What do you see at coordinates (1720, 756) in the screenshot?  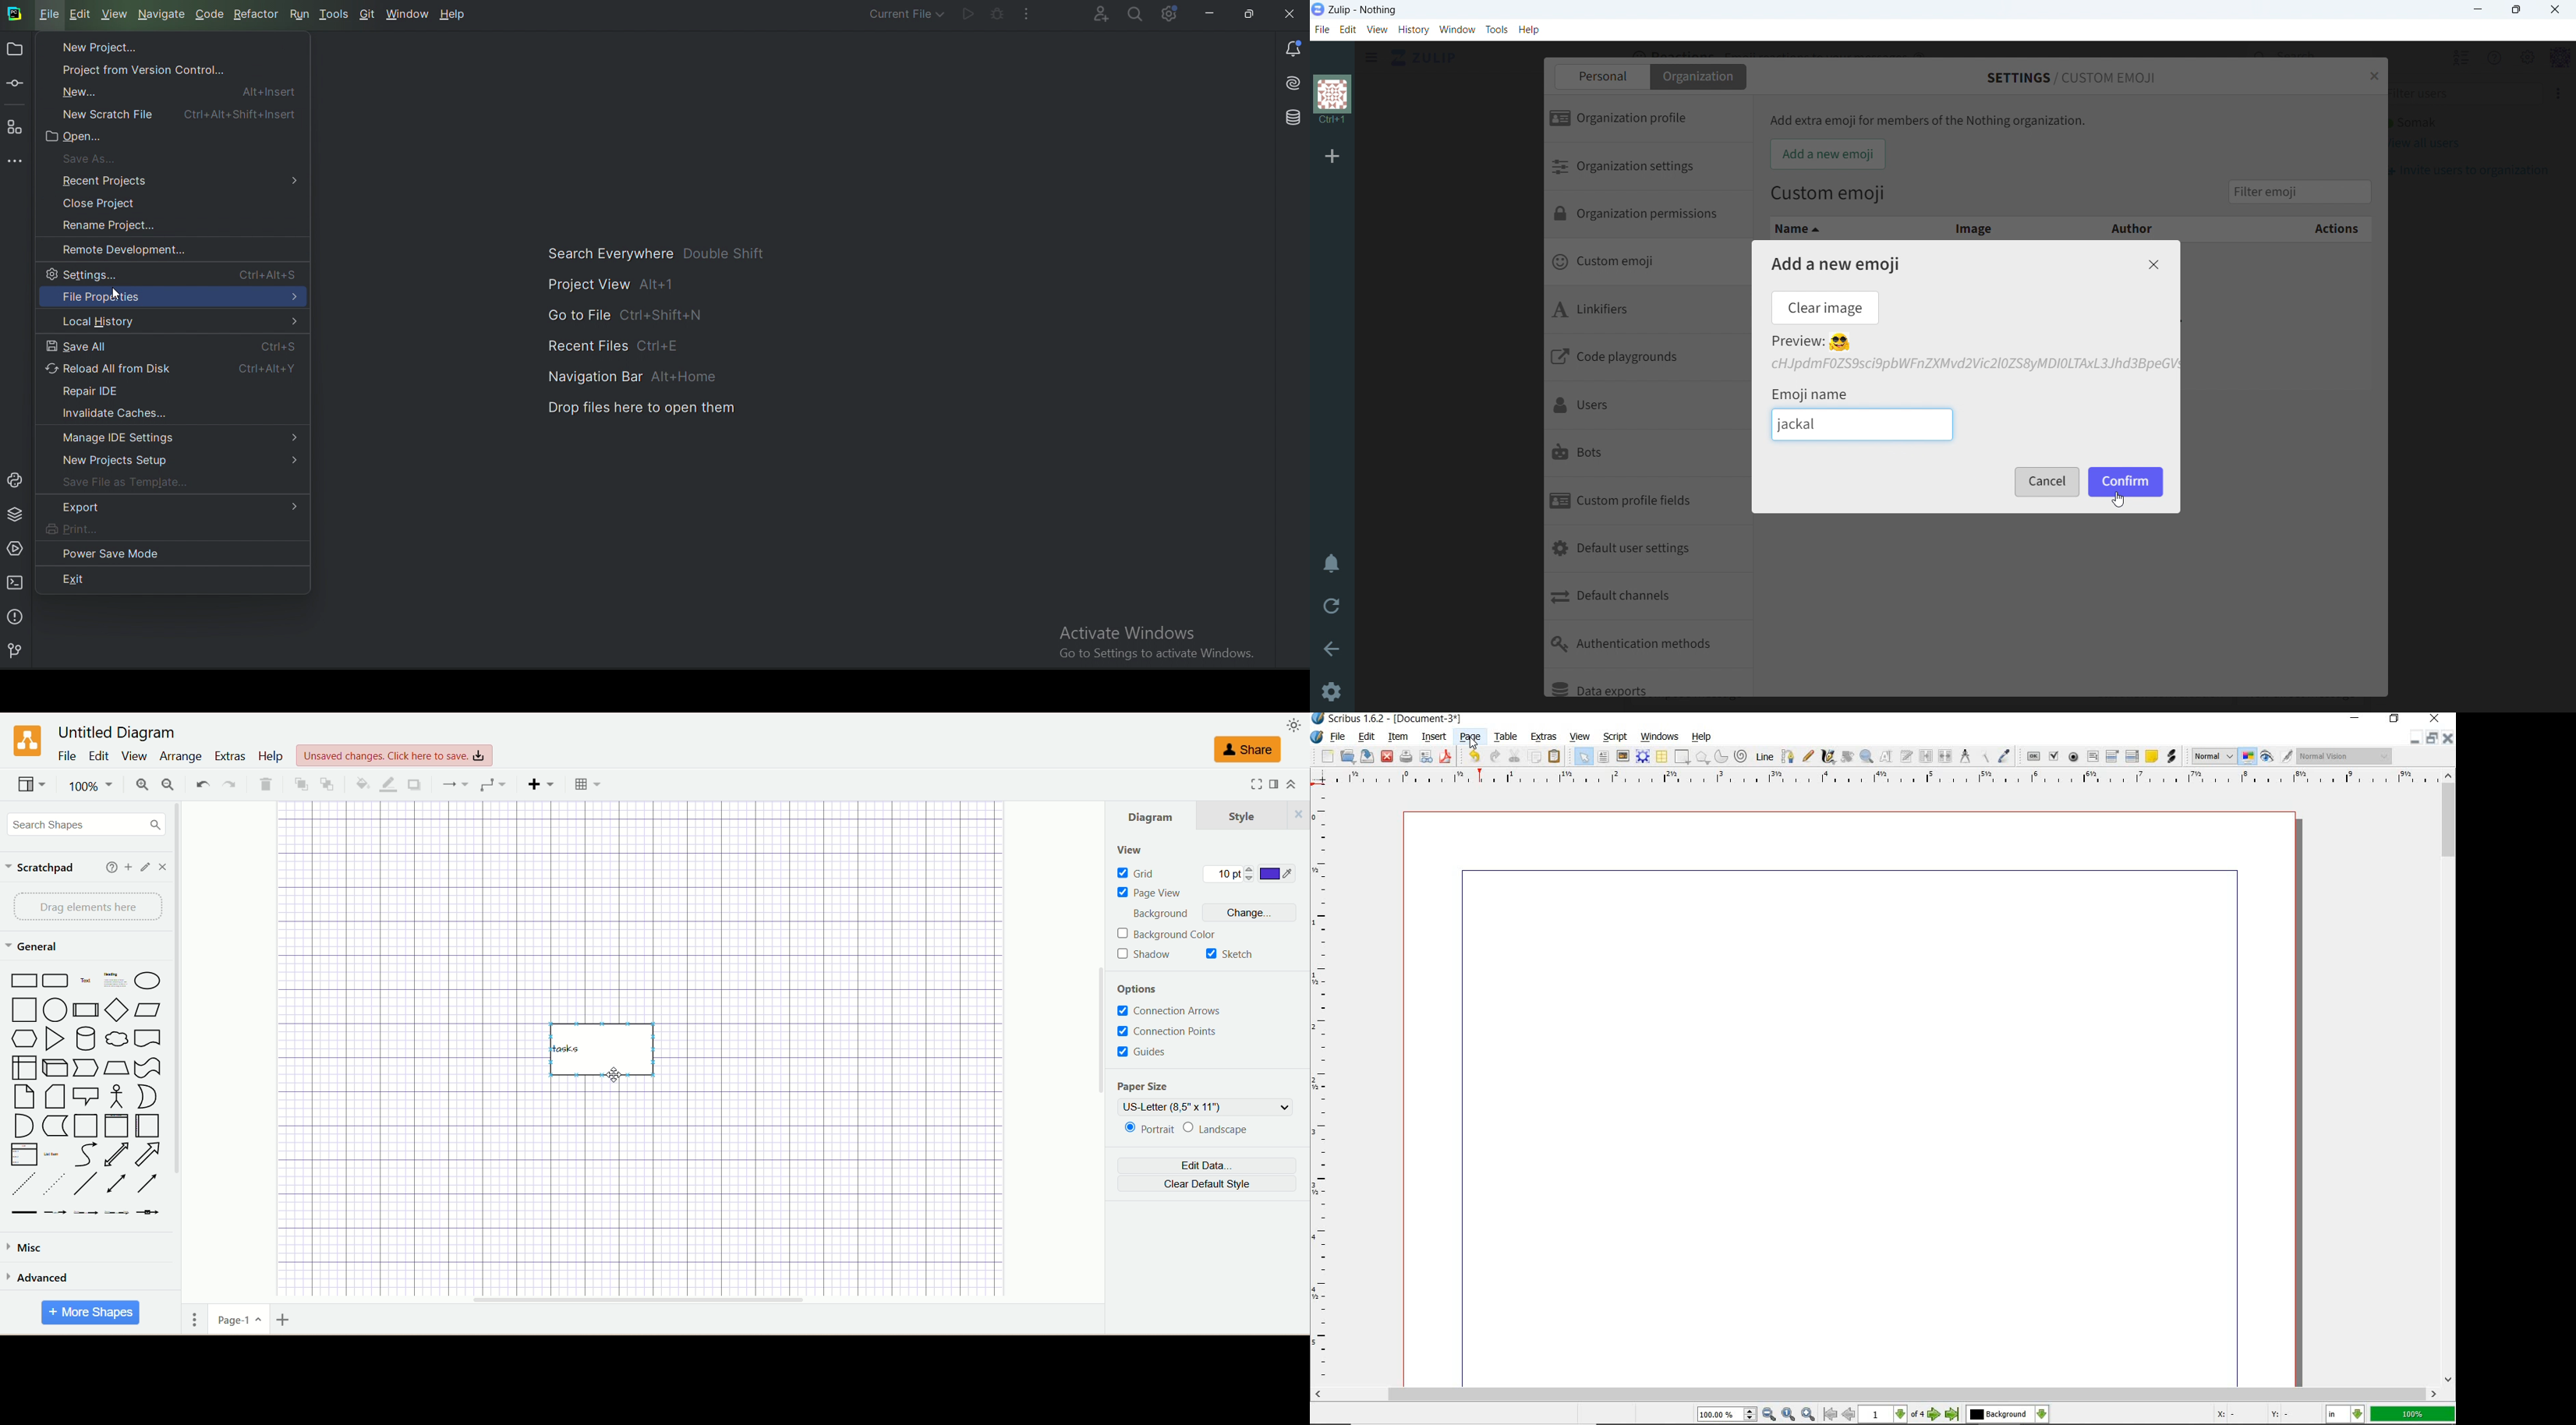 I see `arc` at bounding box center [1720, 756].